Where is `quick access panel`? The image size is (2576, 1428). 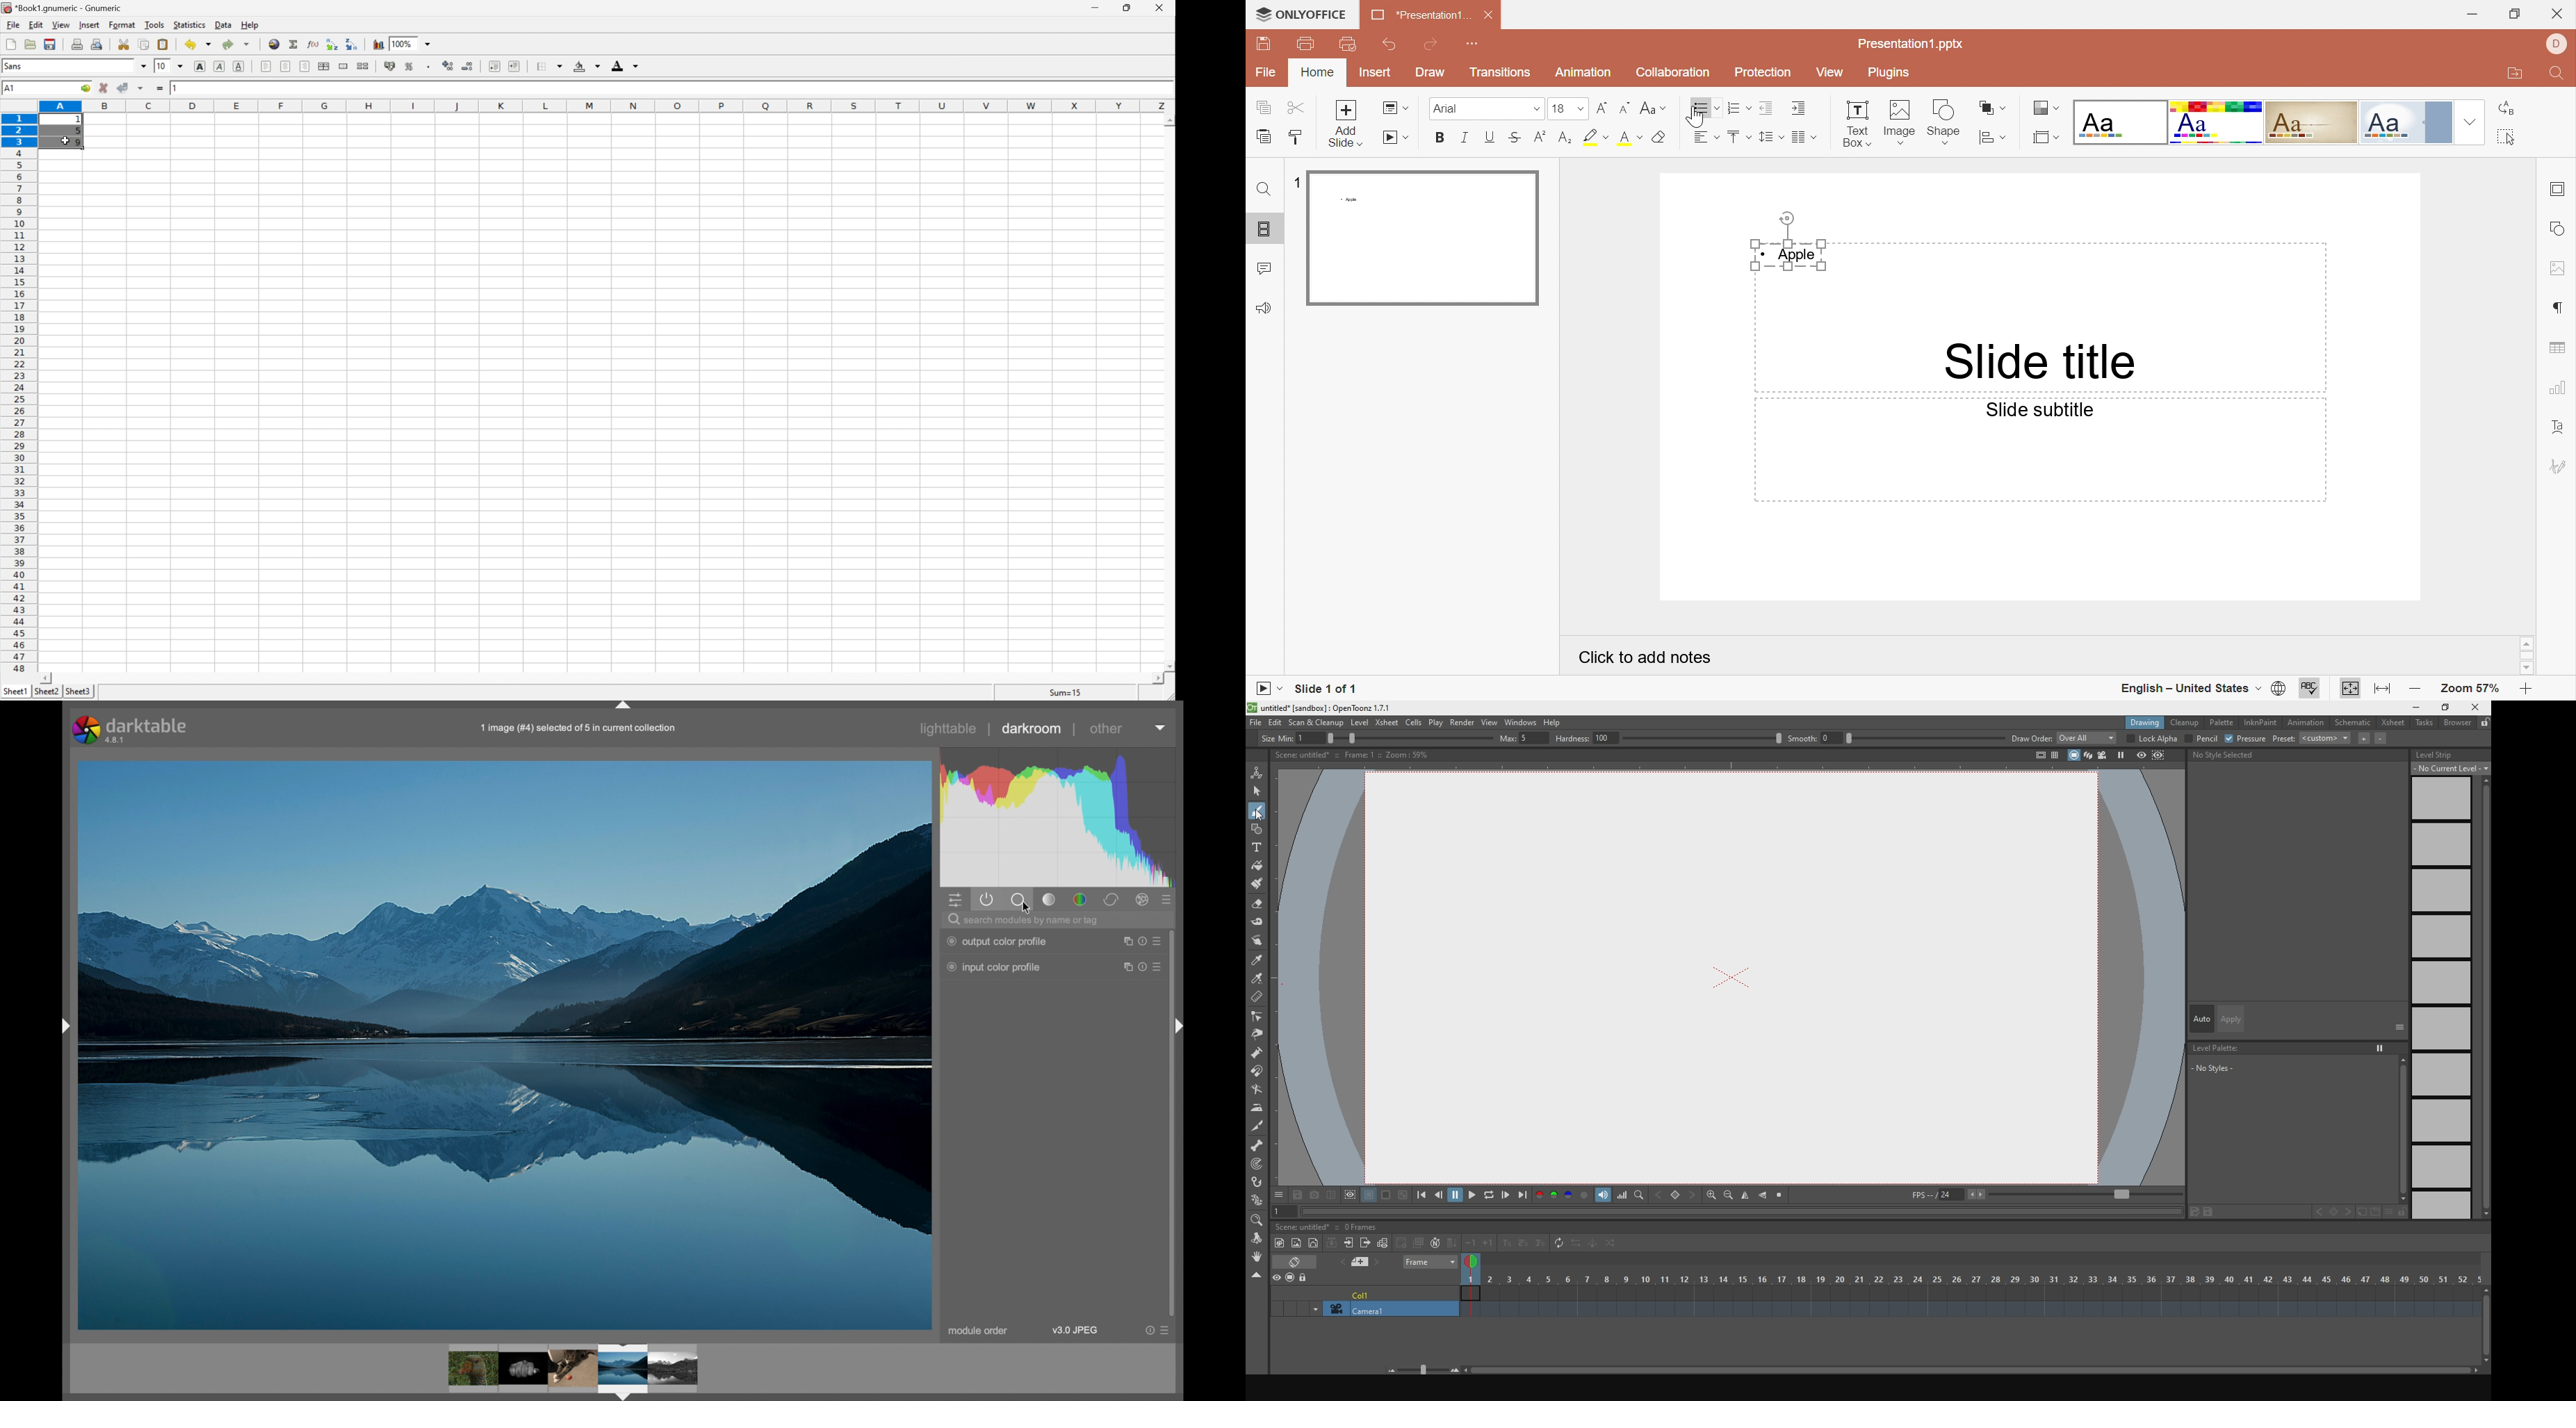 quick access panel is located at coordinates (954, 900).